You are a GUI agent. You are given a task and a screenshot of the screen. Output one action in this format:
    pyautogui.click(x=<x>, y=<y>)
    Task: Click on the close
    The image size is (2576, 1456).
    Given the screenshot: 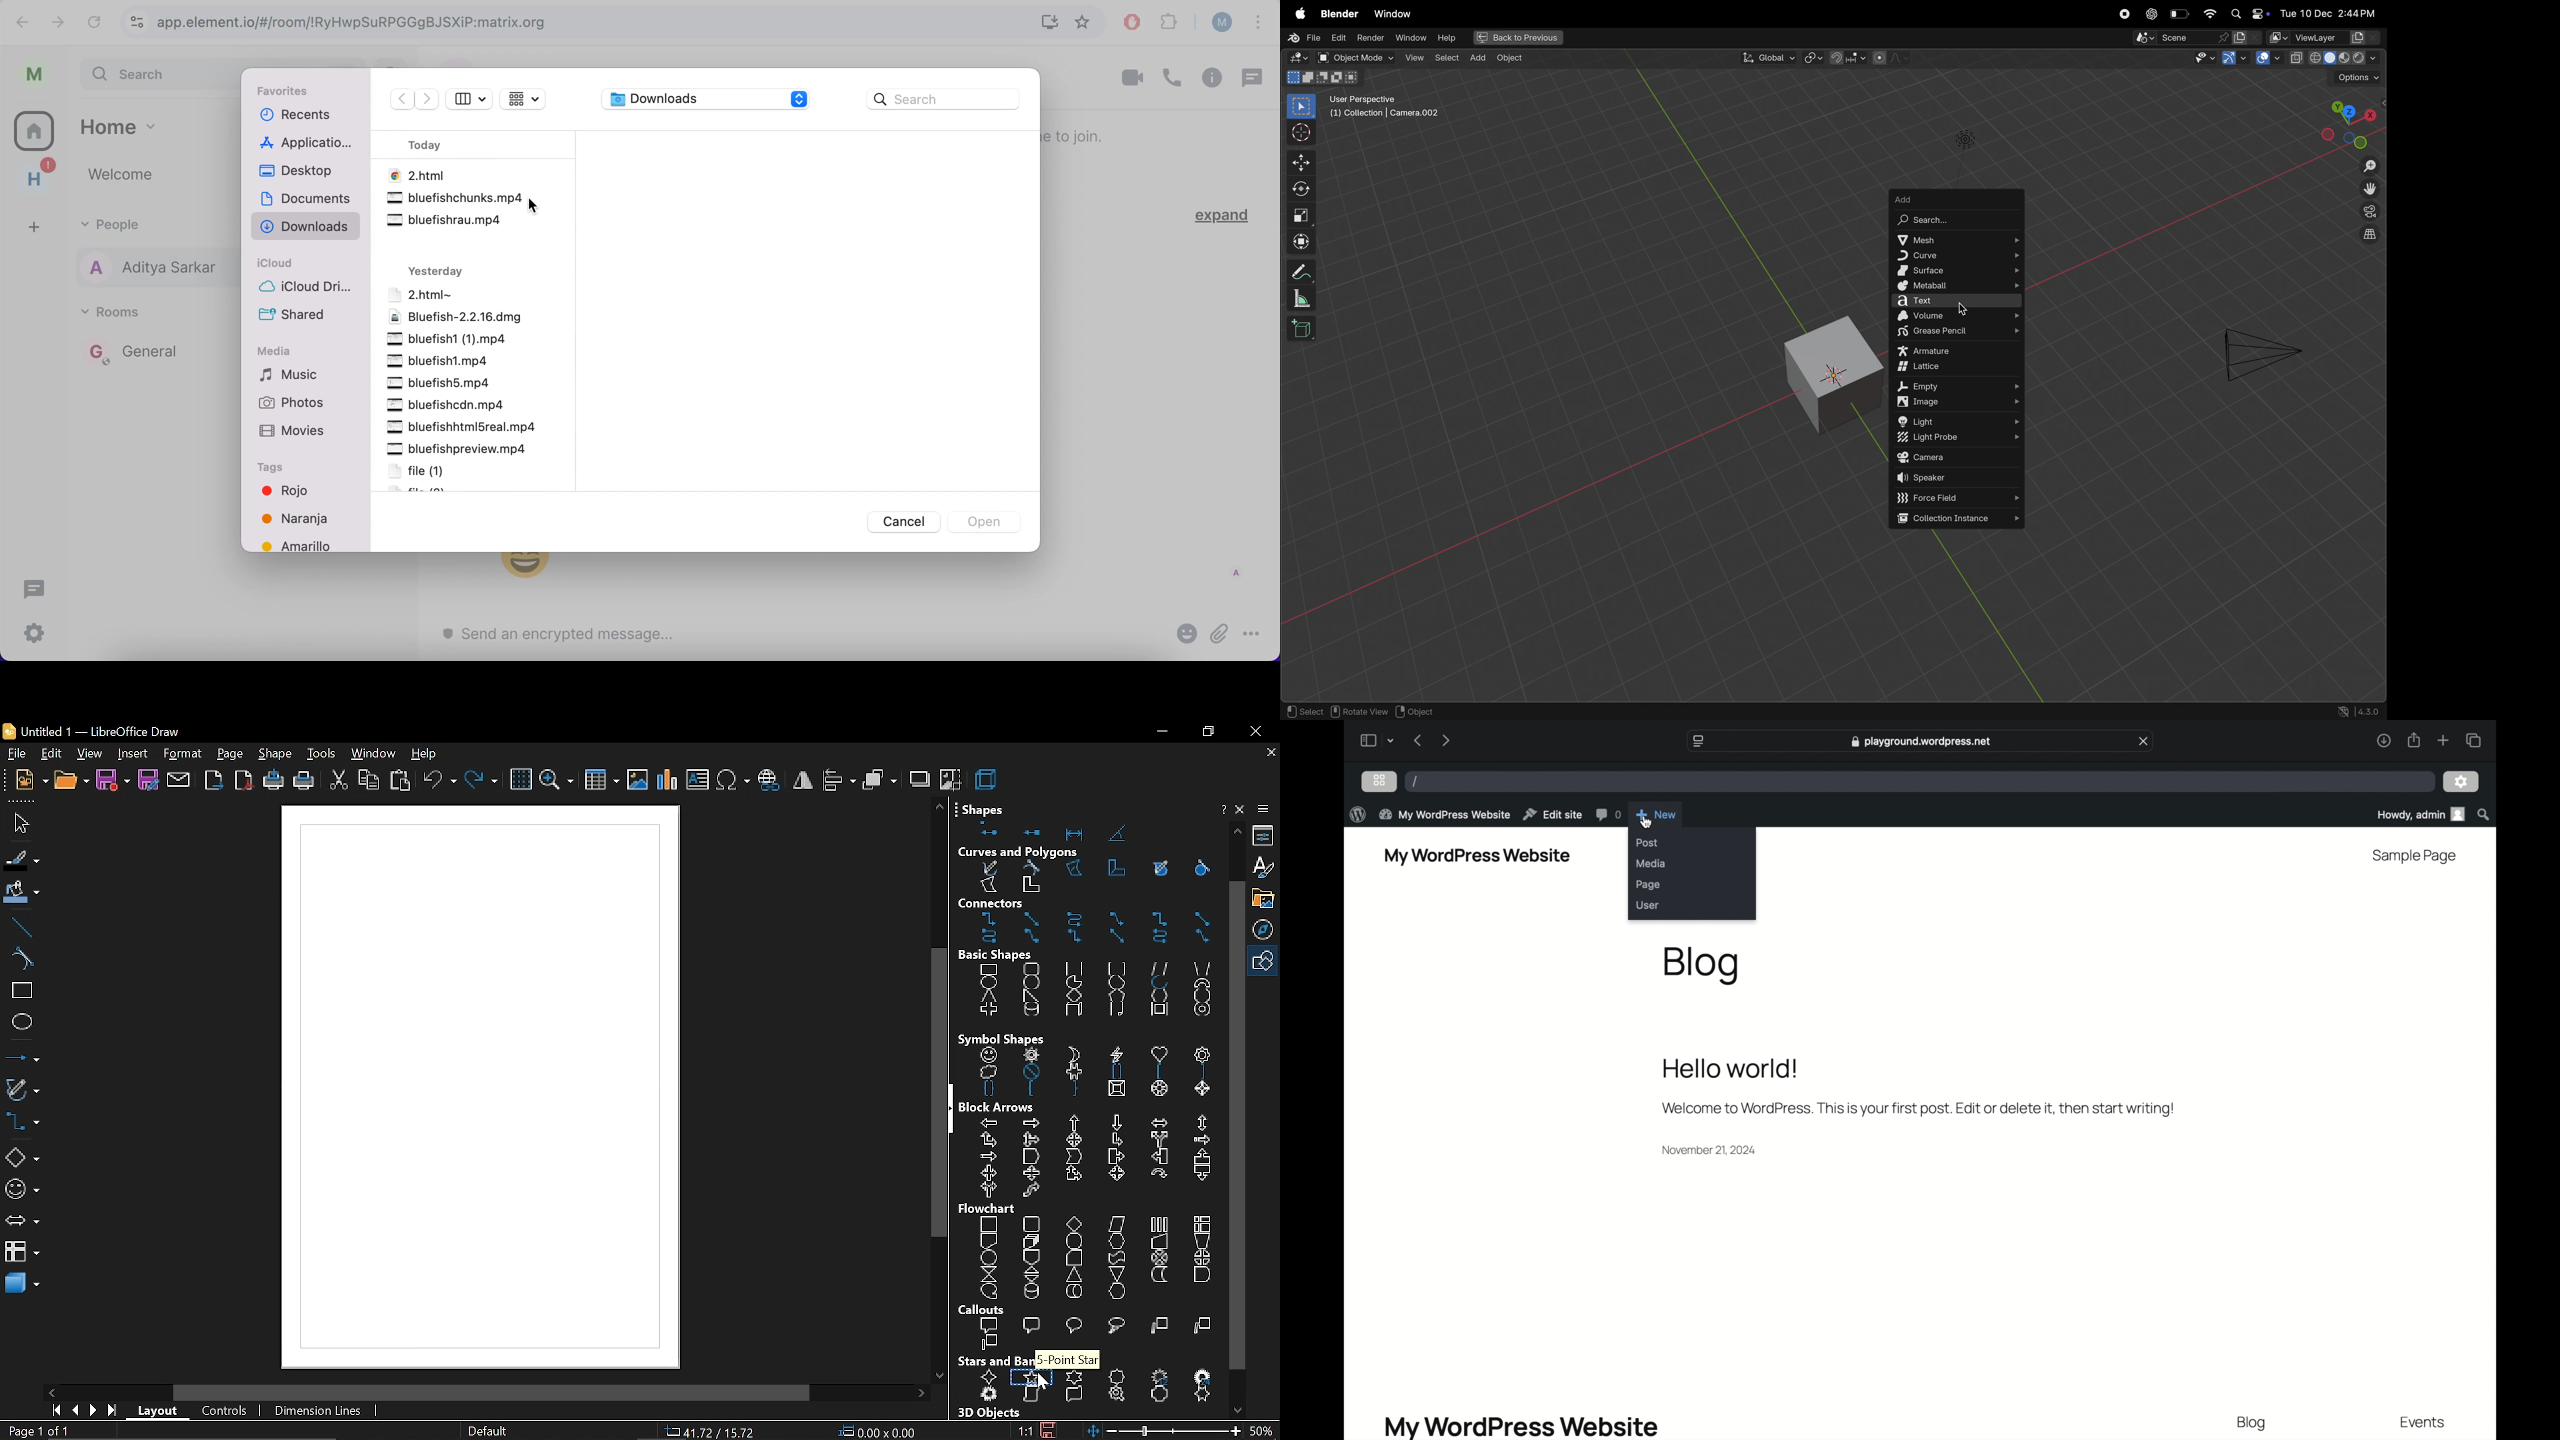 What is the action you would take?
    pyautogui.click(x=2145, y=741)
    